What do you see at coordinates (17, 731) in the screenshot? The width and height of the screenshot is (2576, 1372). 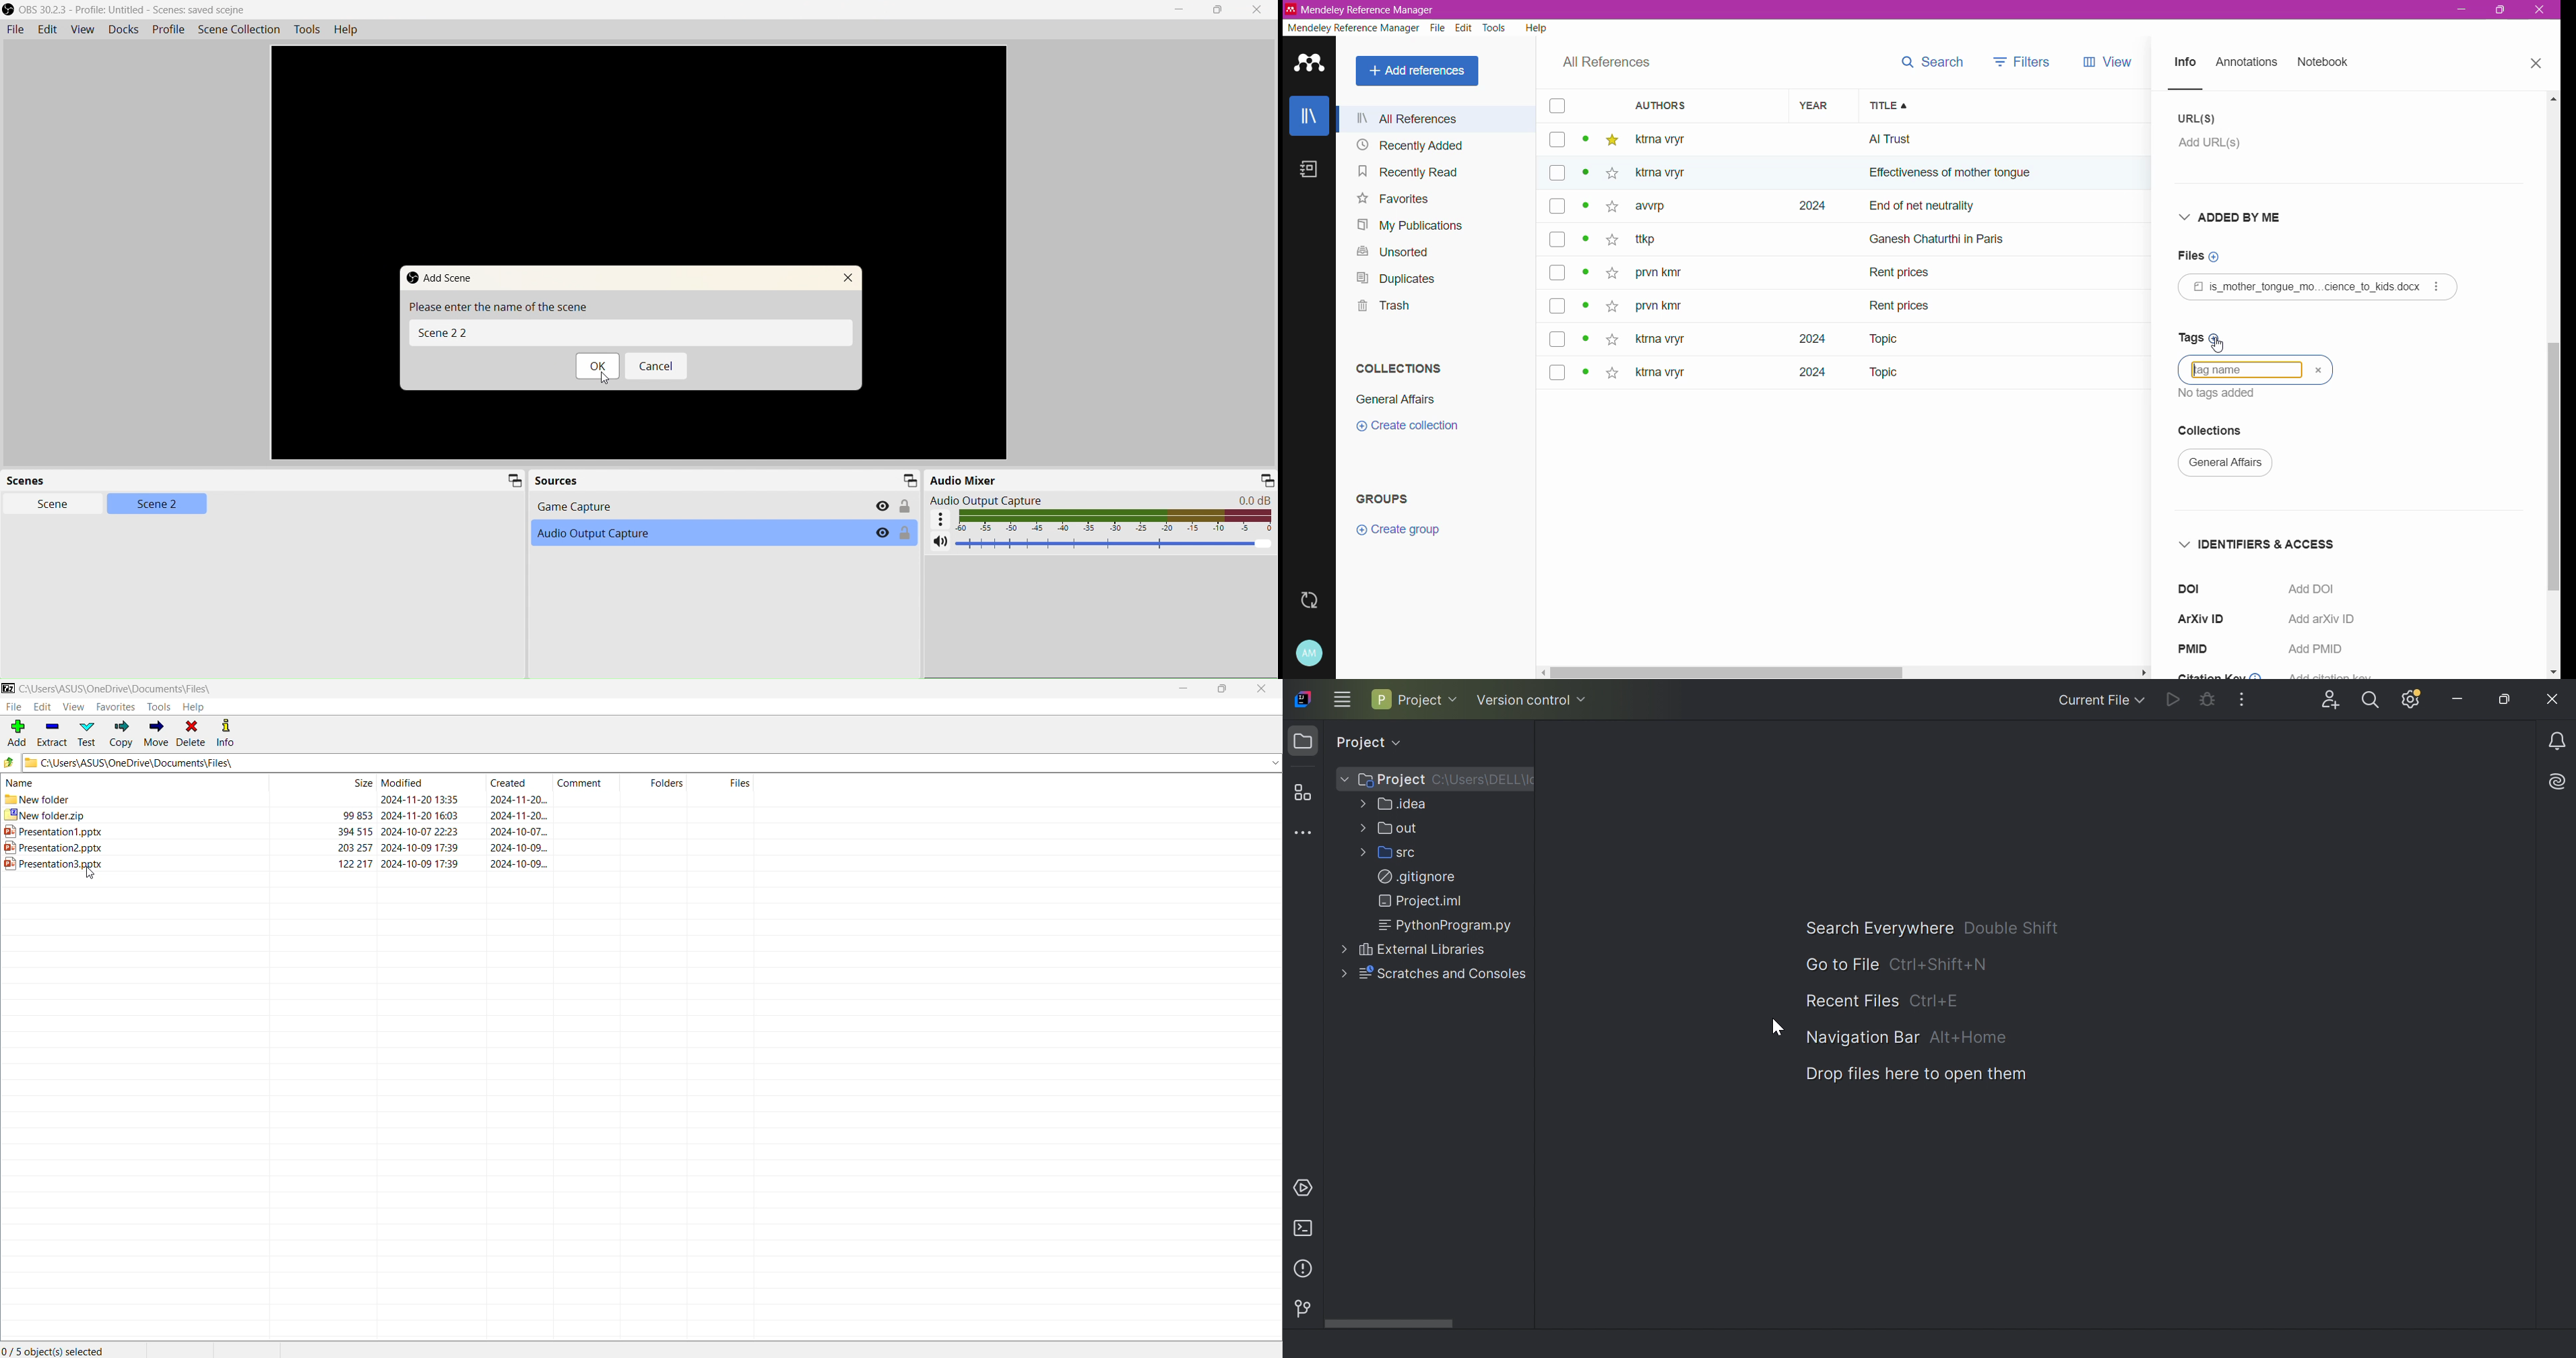 I see `Add` at bounding box center [17, 731].